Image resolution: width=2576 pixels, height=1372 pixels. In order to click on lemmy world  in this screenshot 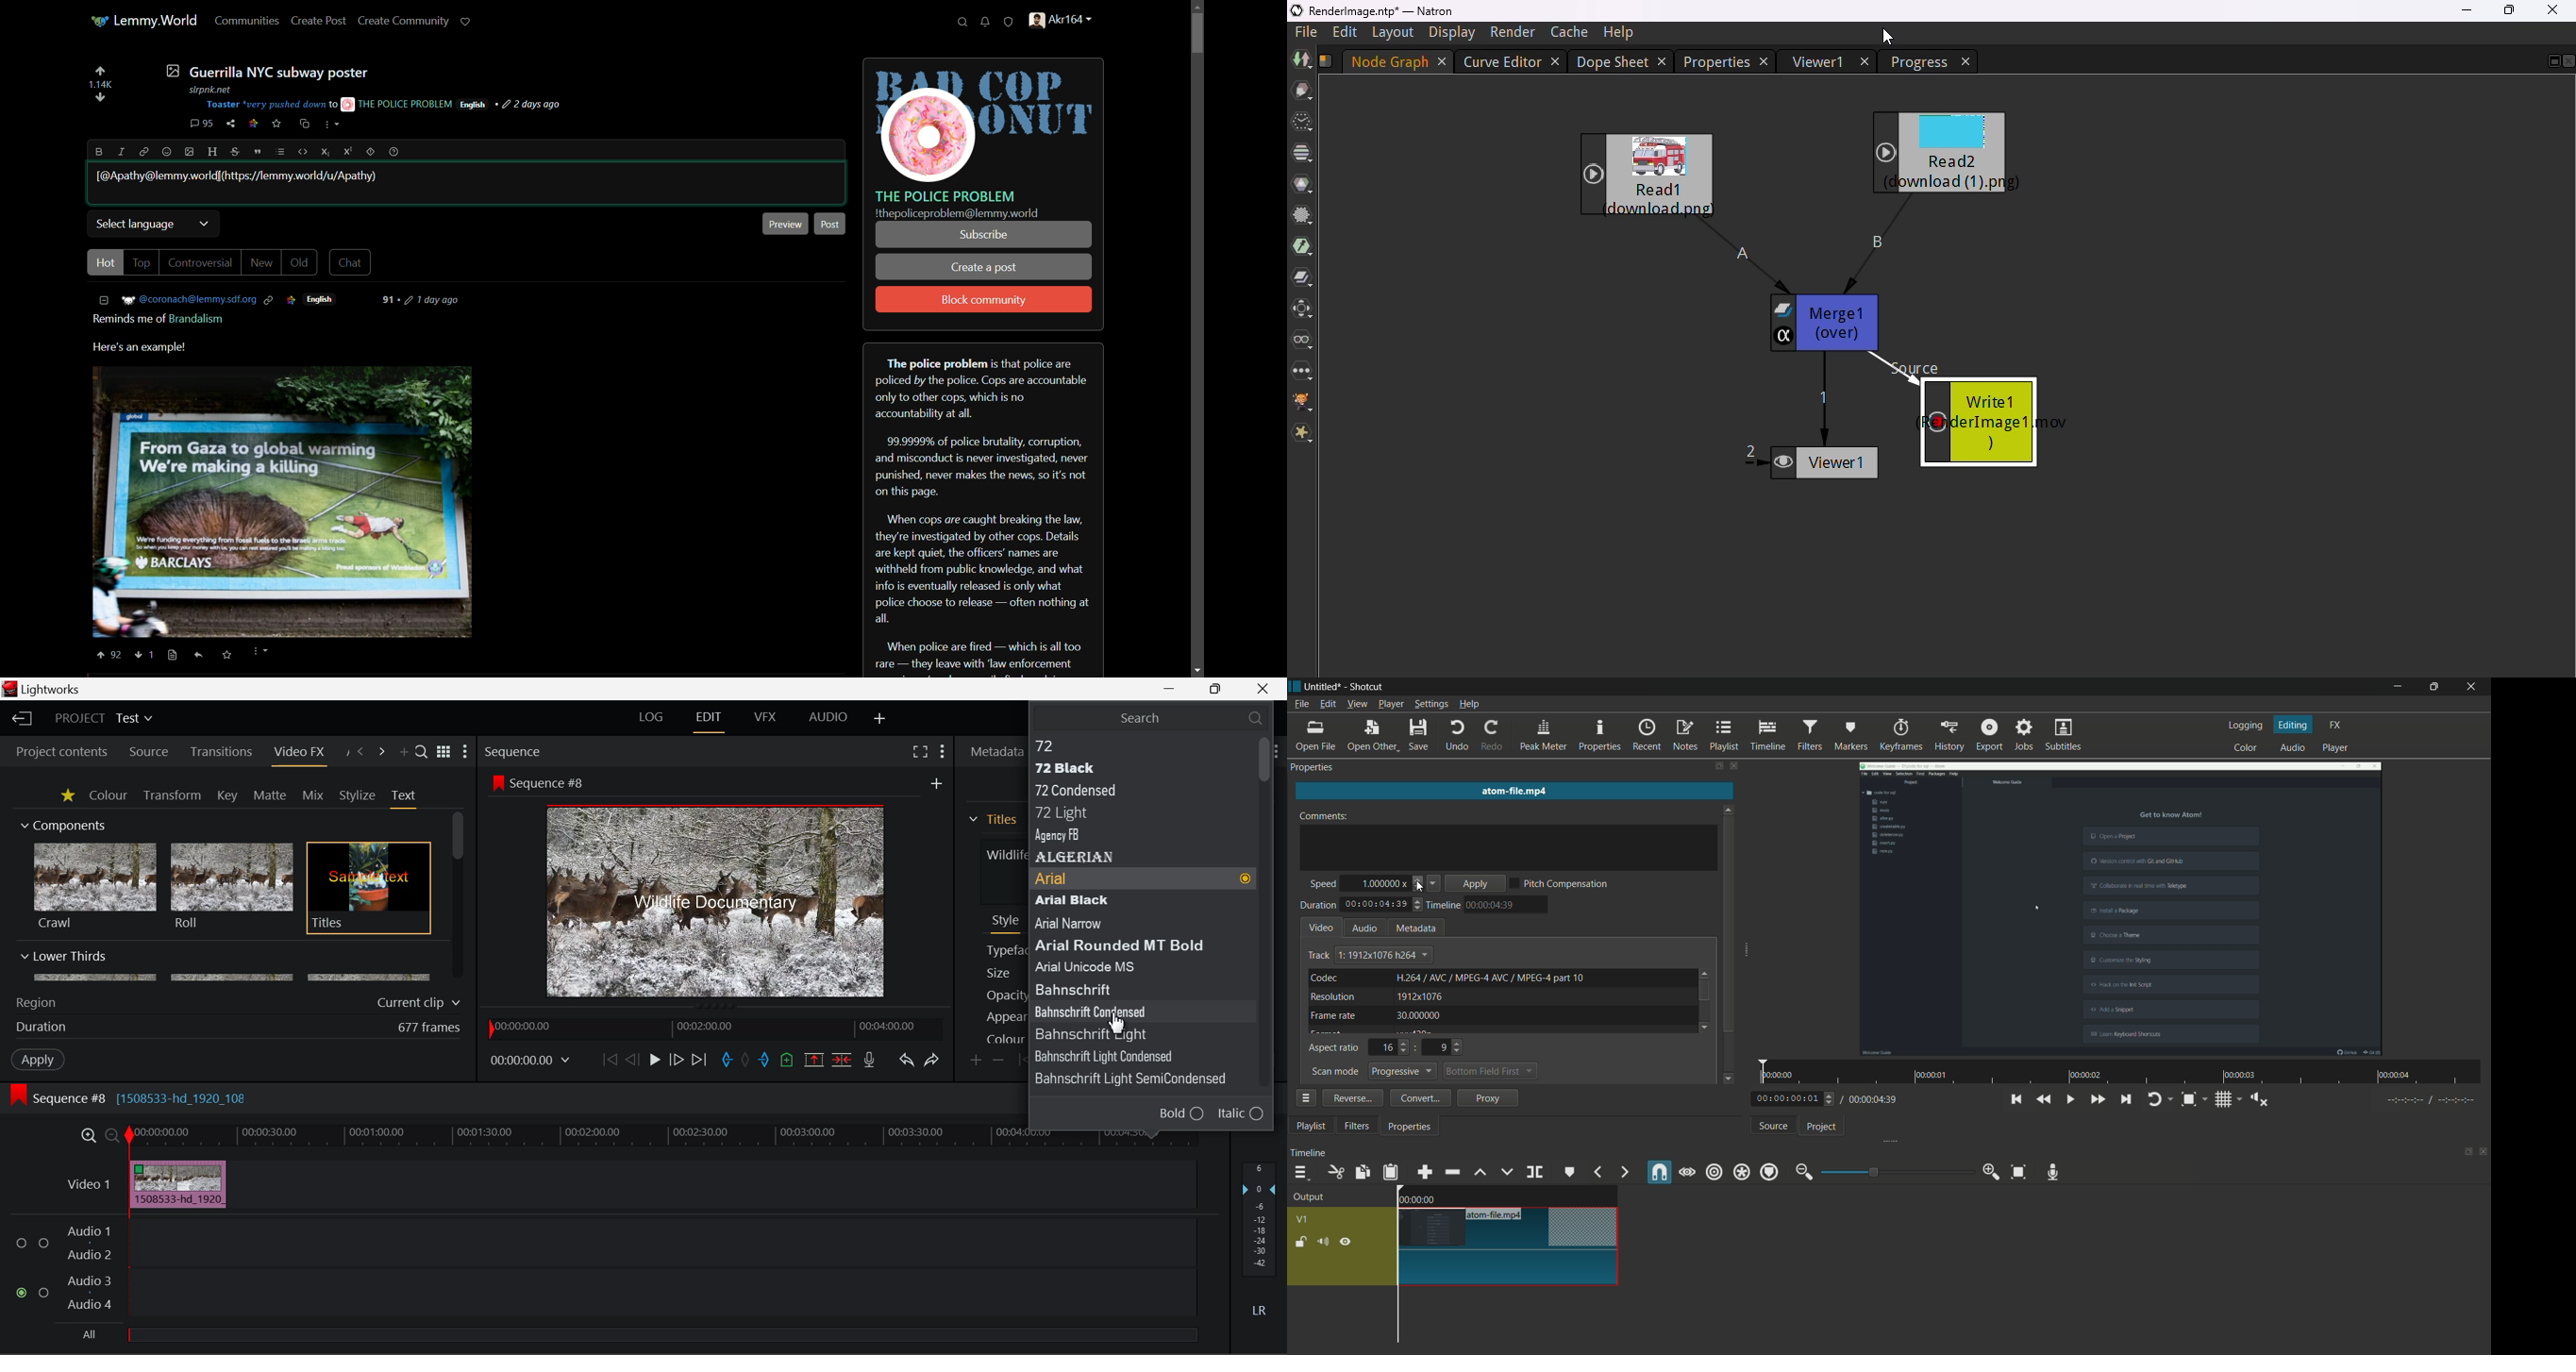, I will do `click(146, 21)`.